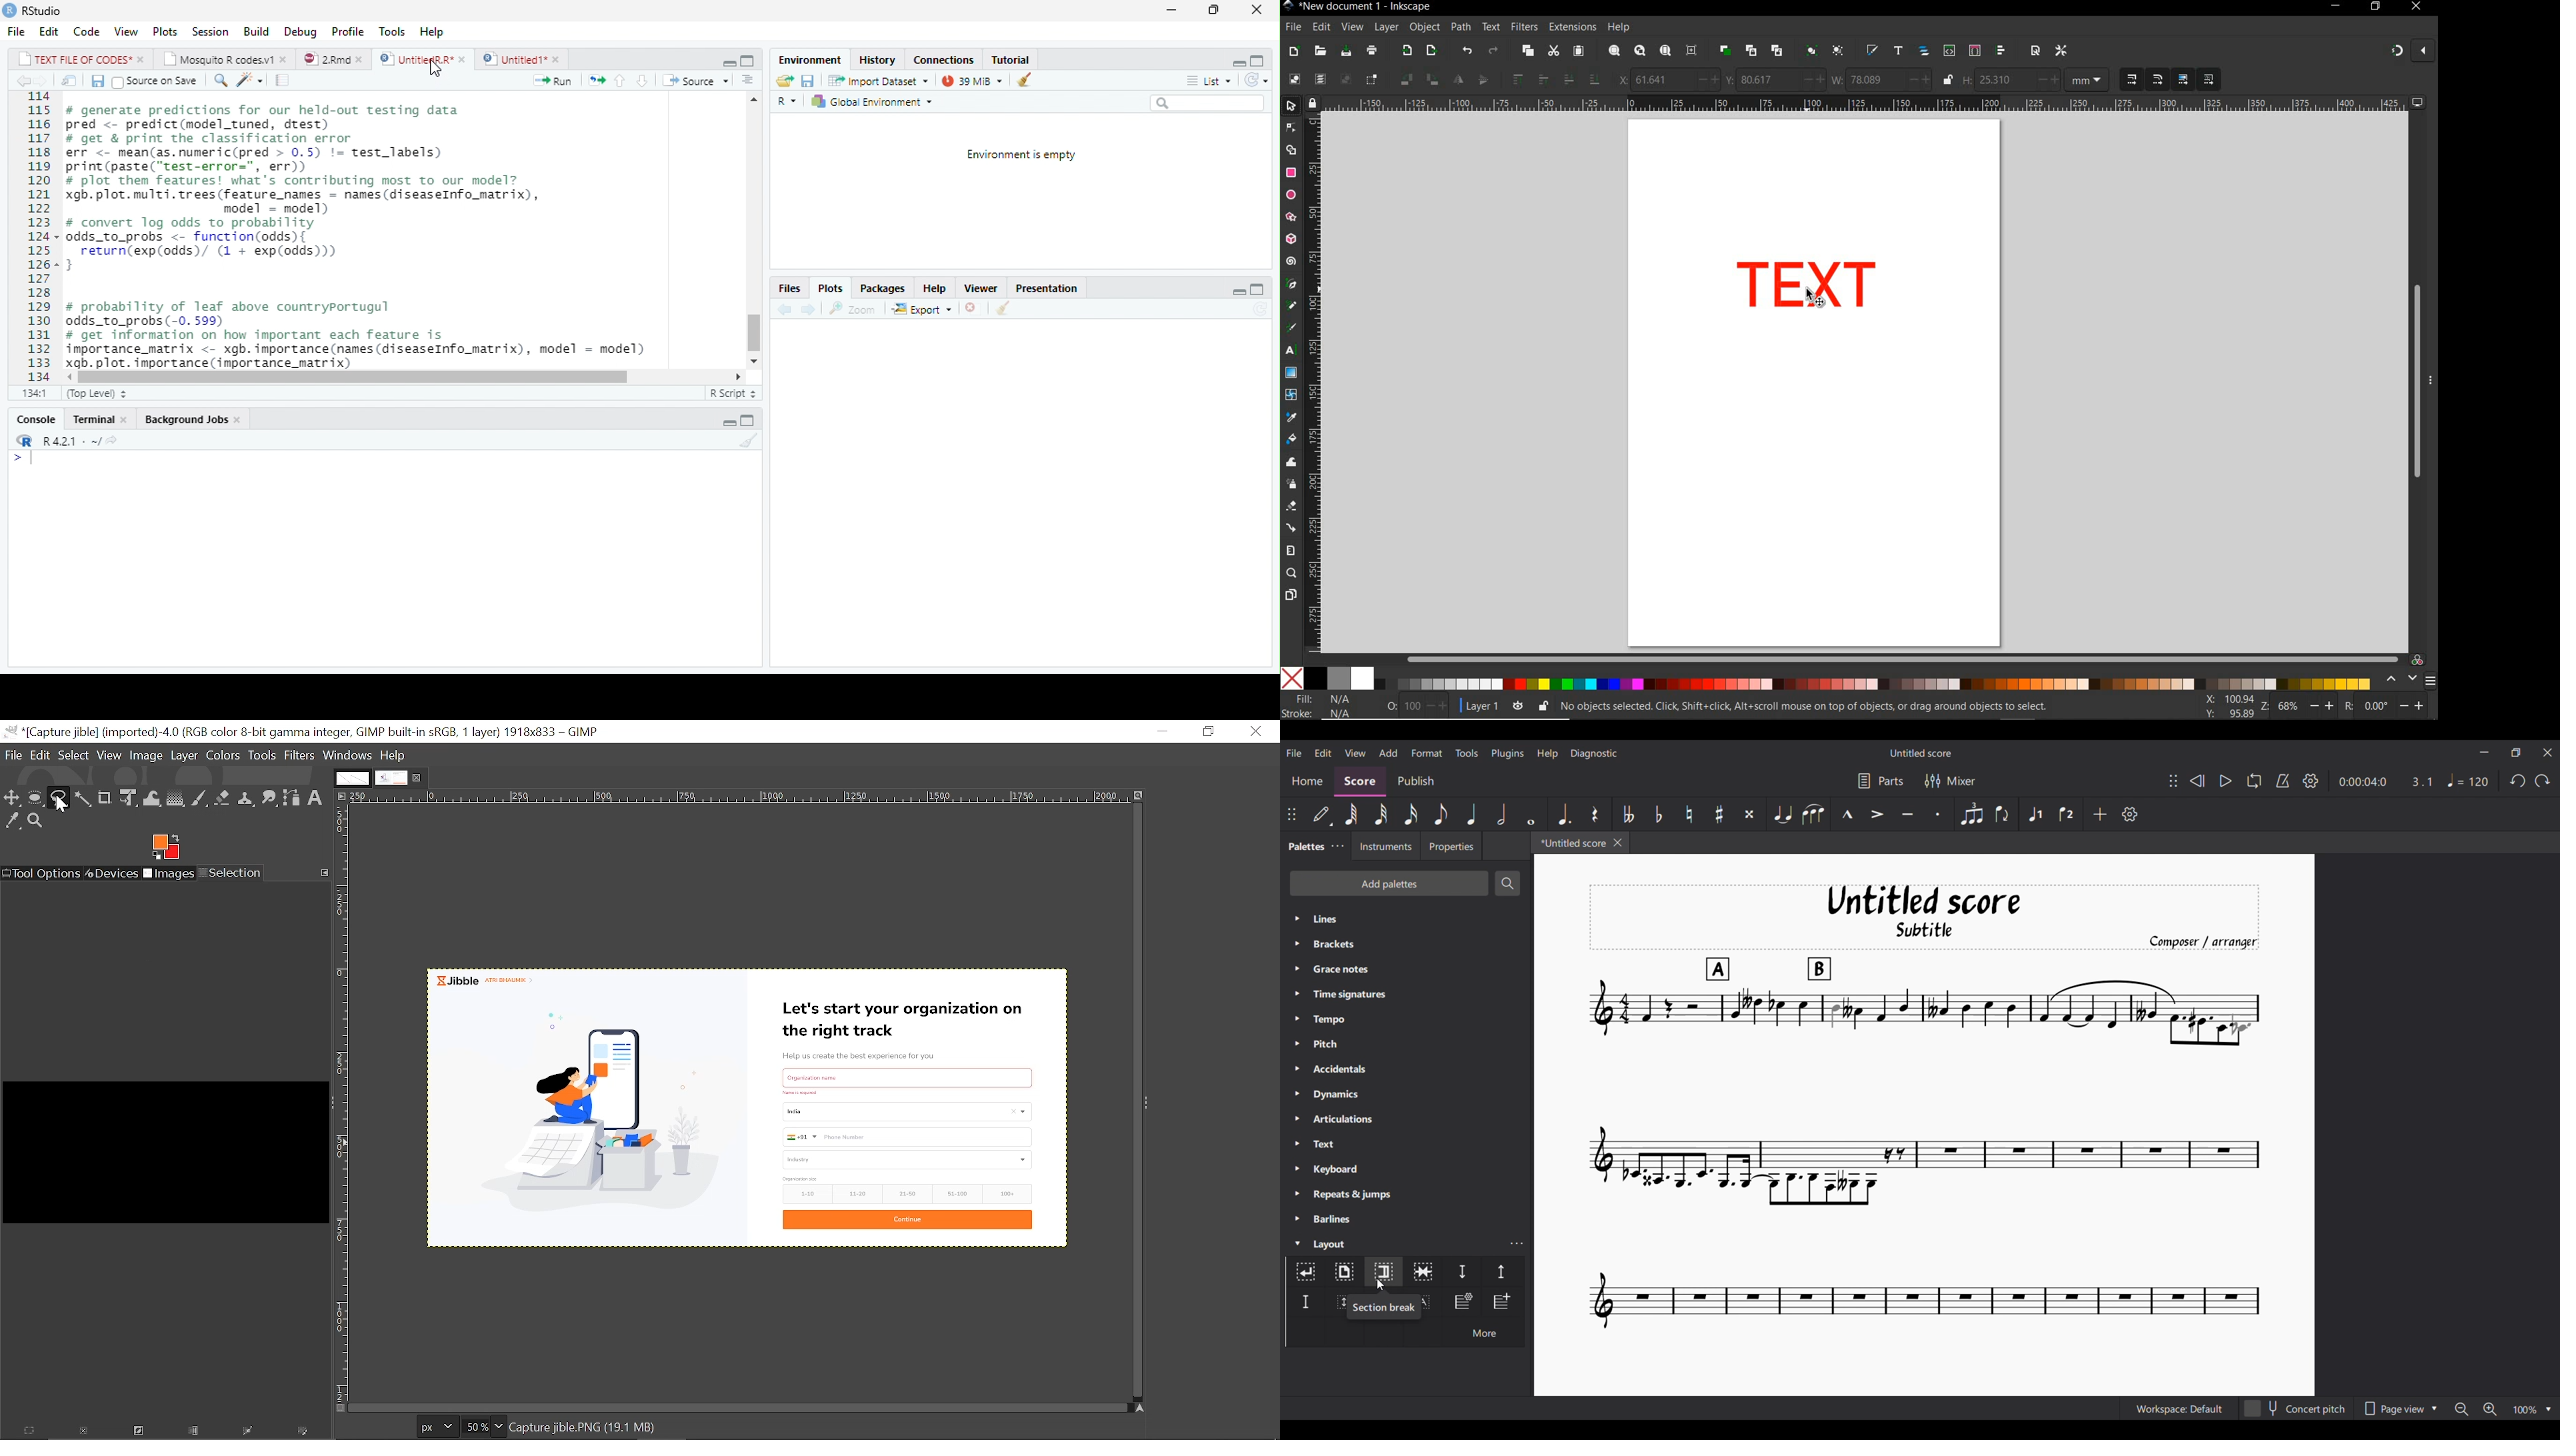 Image resolution: width=2576 pixels, height=1456 pixels. What do you see at coordinates (2533, 1409) in the screenshot?
I see `Zoom options` at bounding box center [2533, 1409].